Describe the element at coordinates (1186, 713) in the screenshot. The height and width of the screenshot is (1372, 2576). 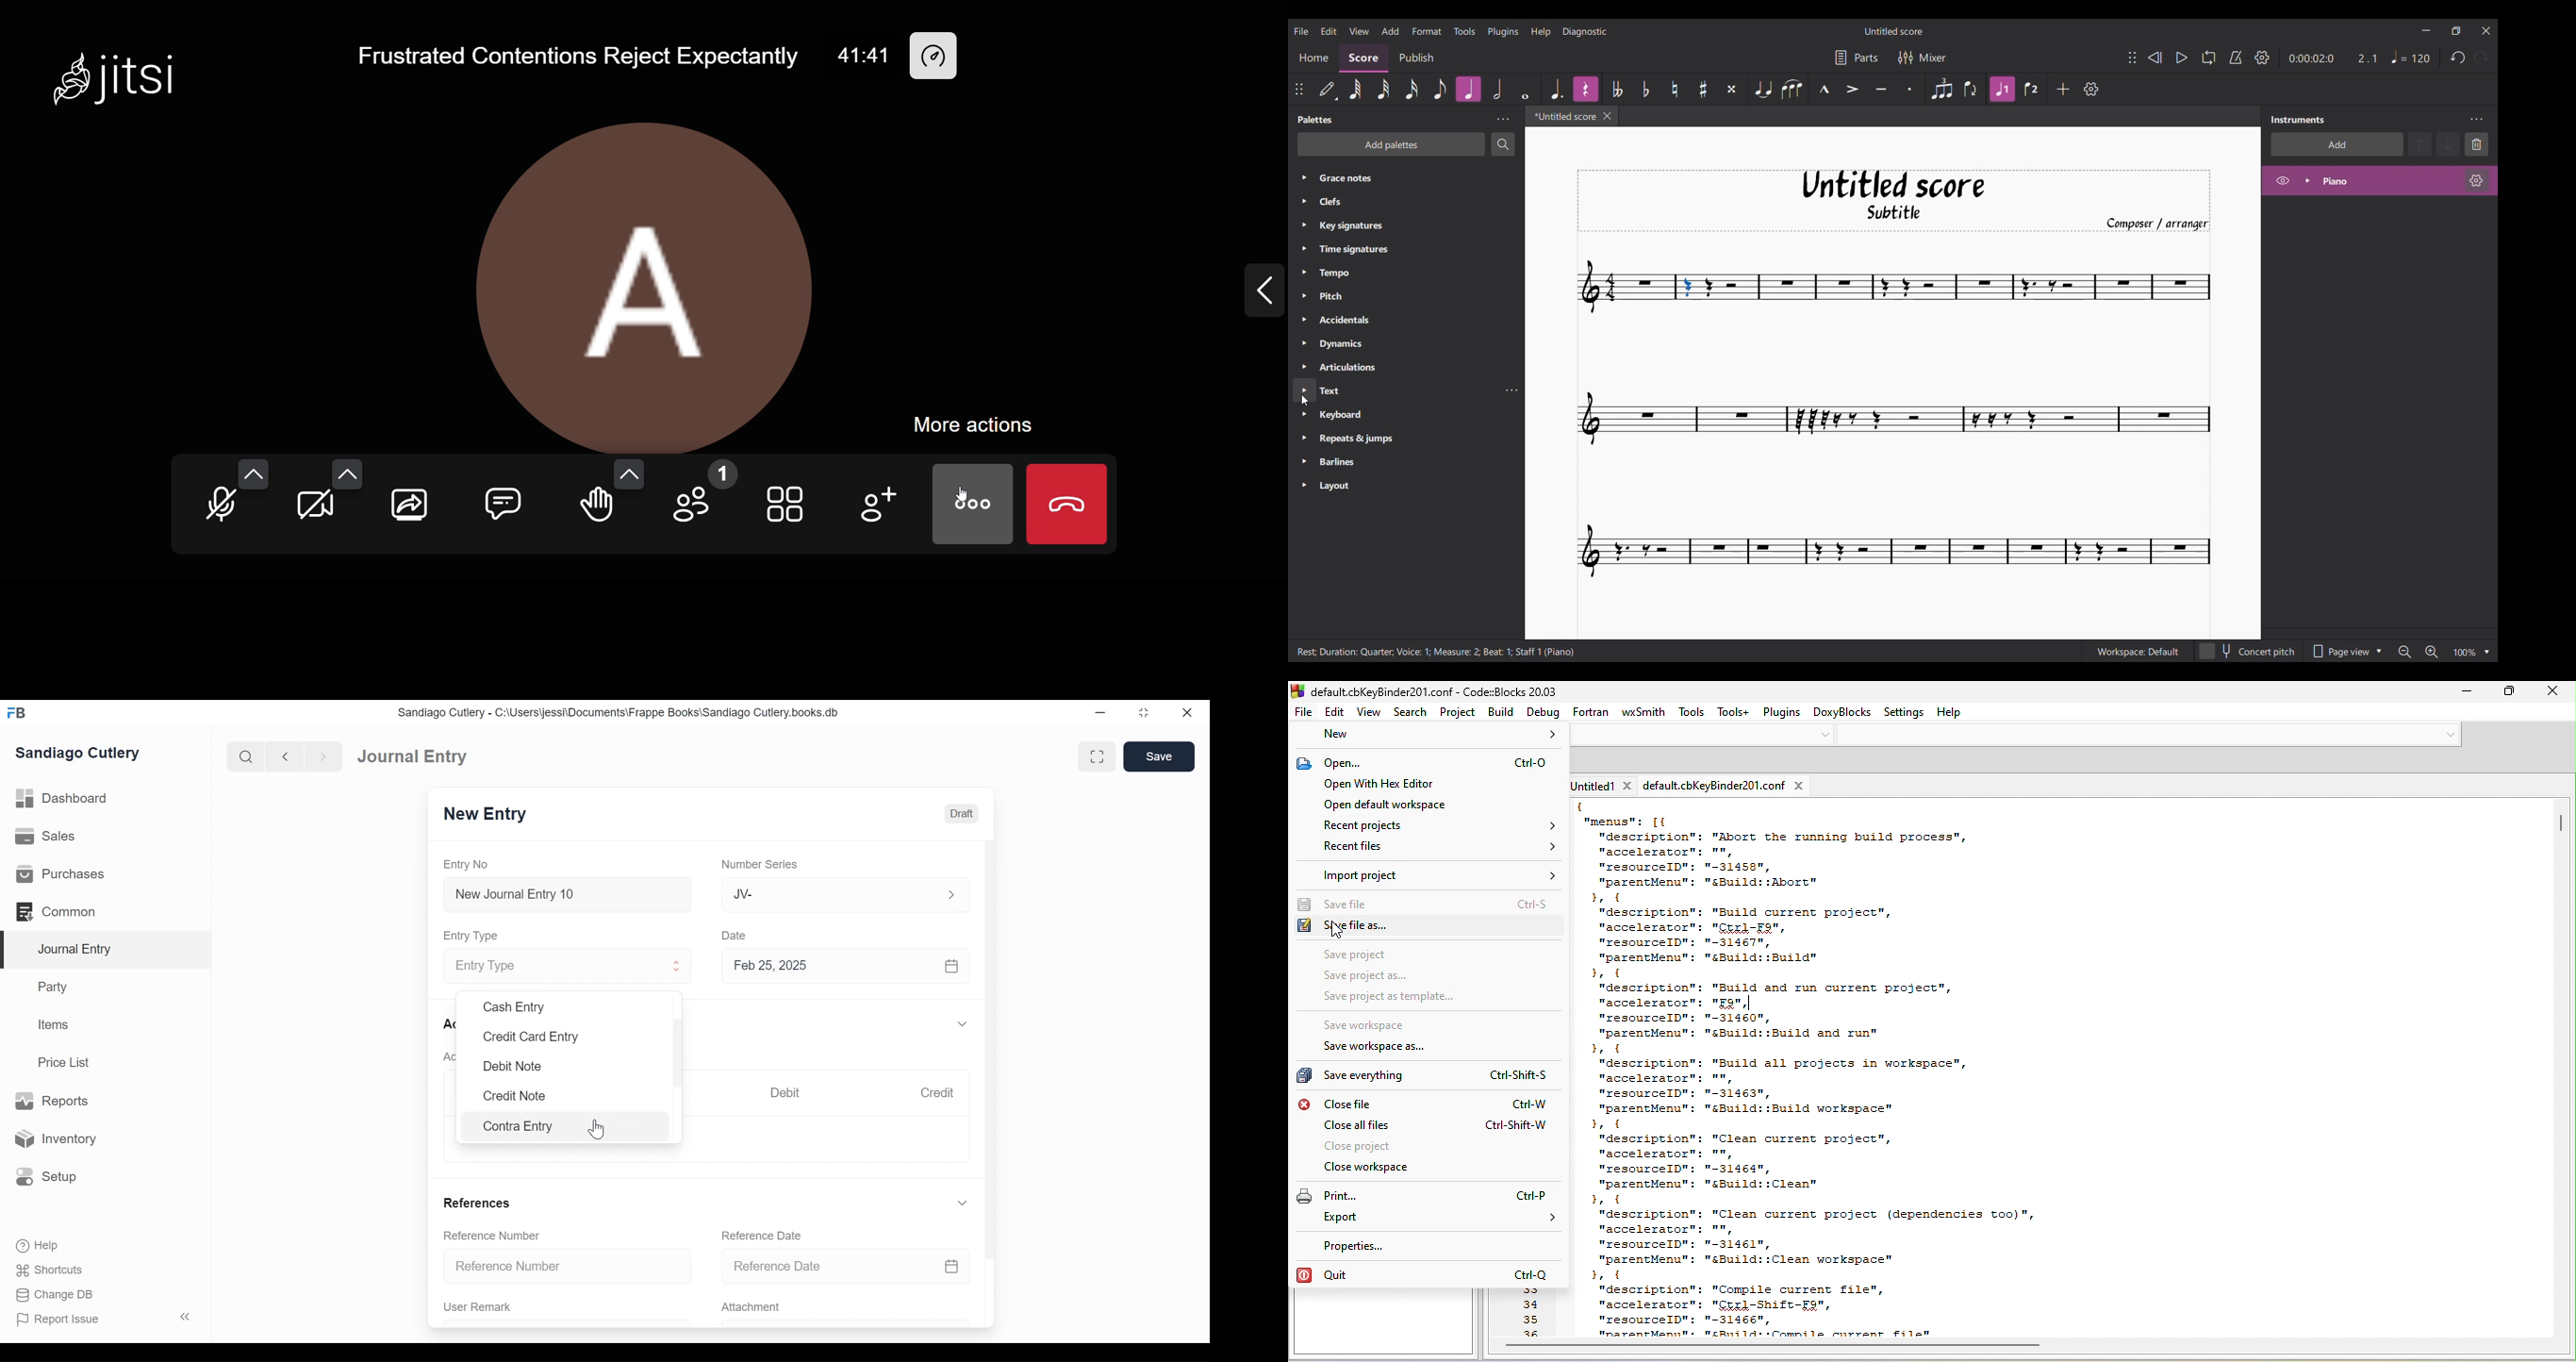
I see `Close` at that location.